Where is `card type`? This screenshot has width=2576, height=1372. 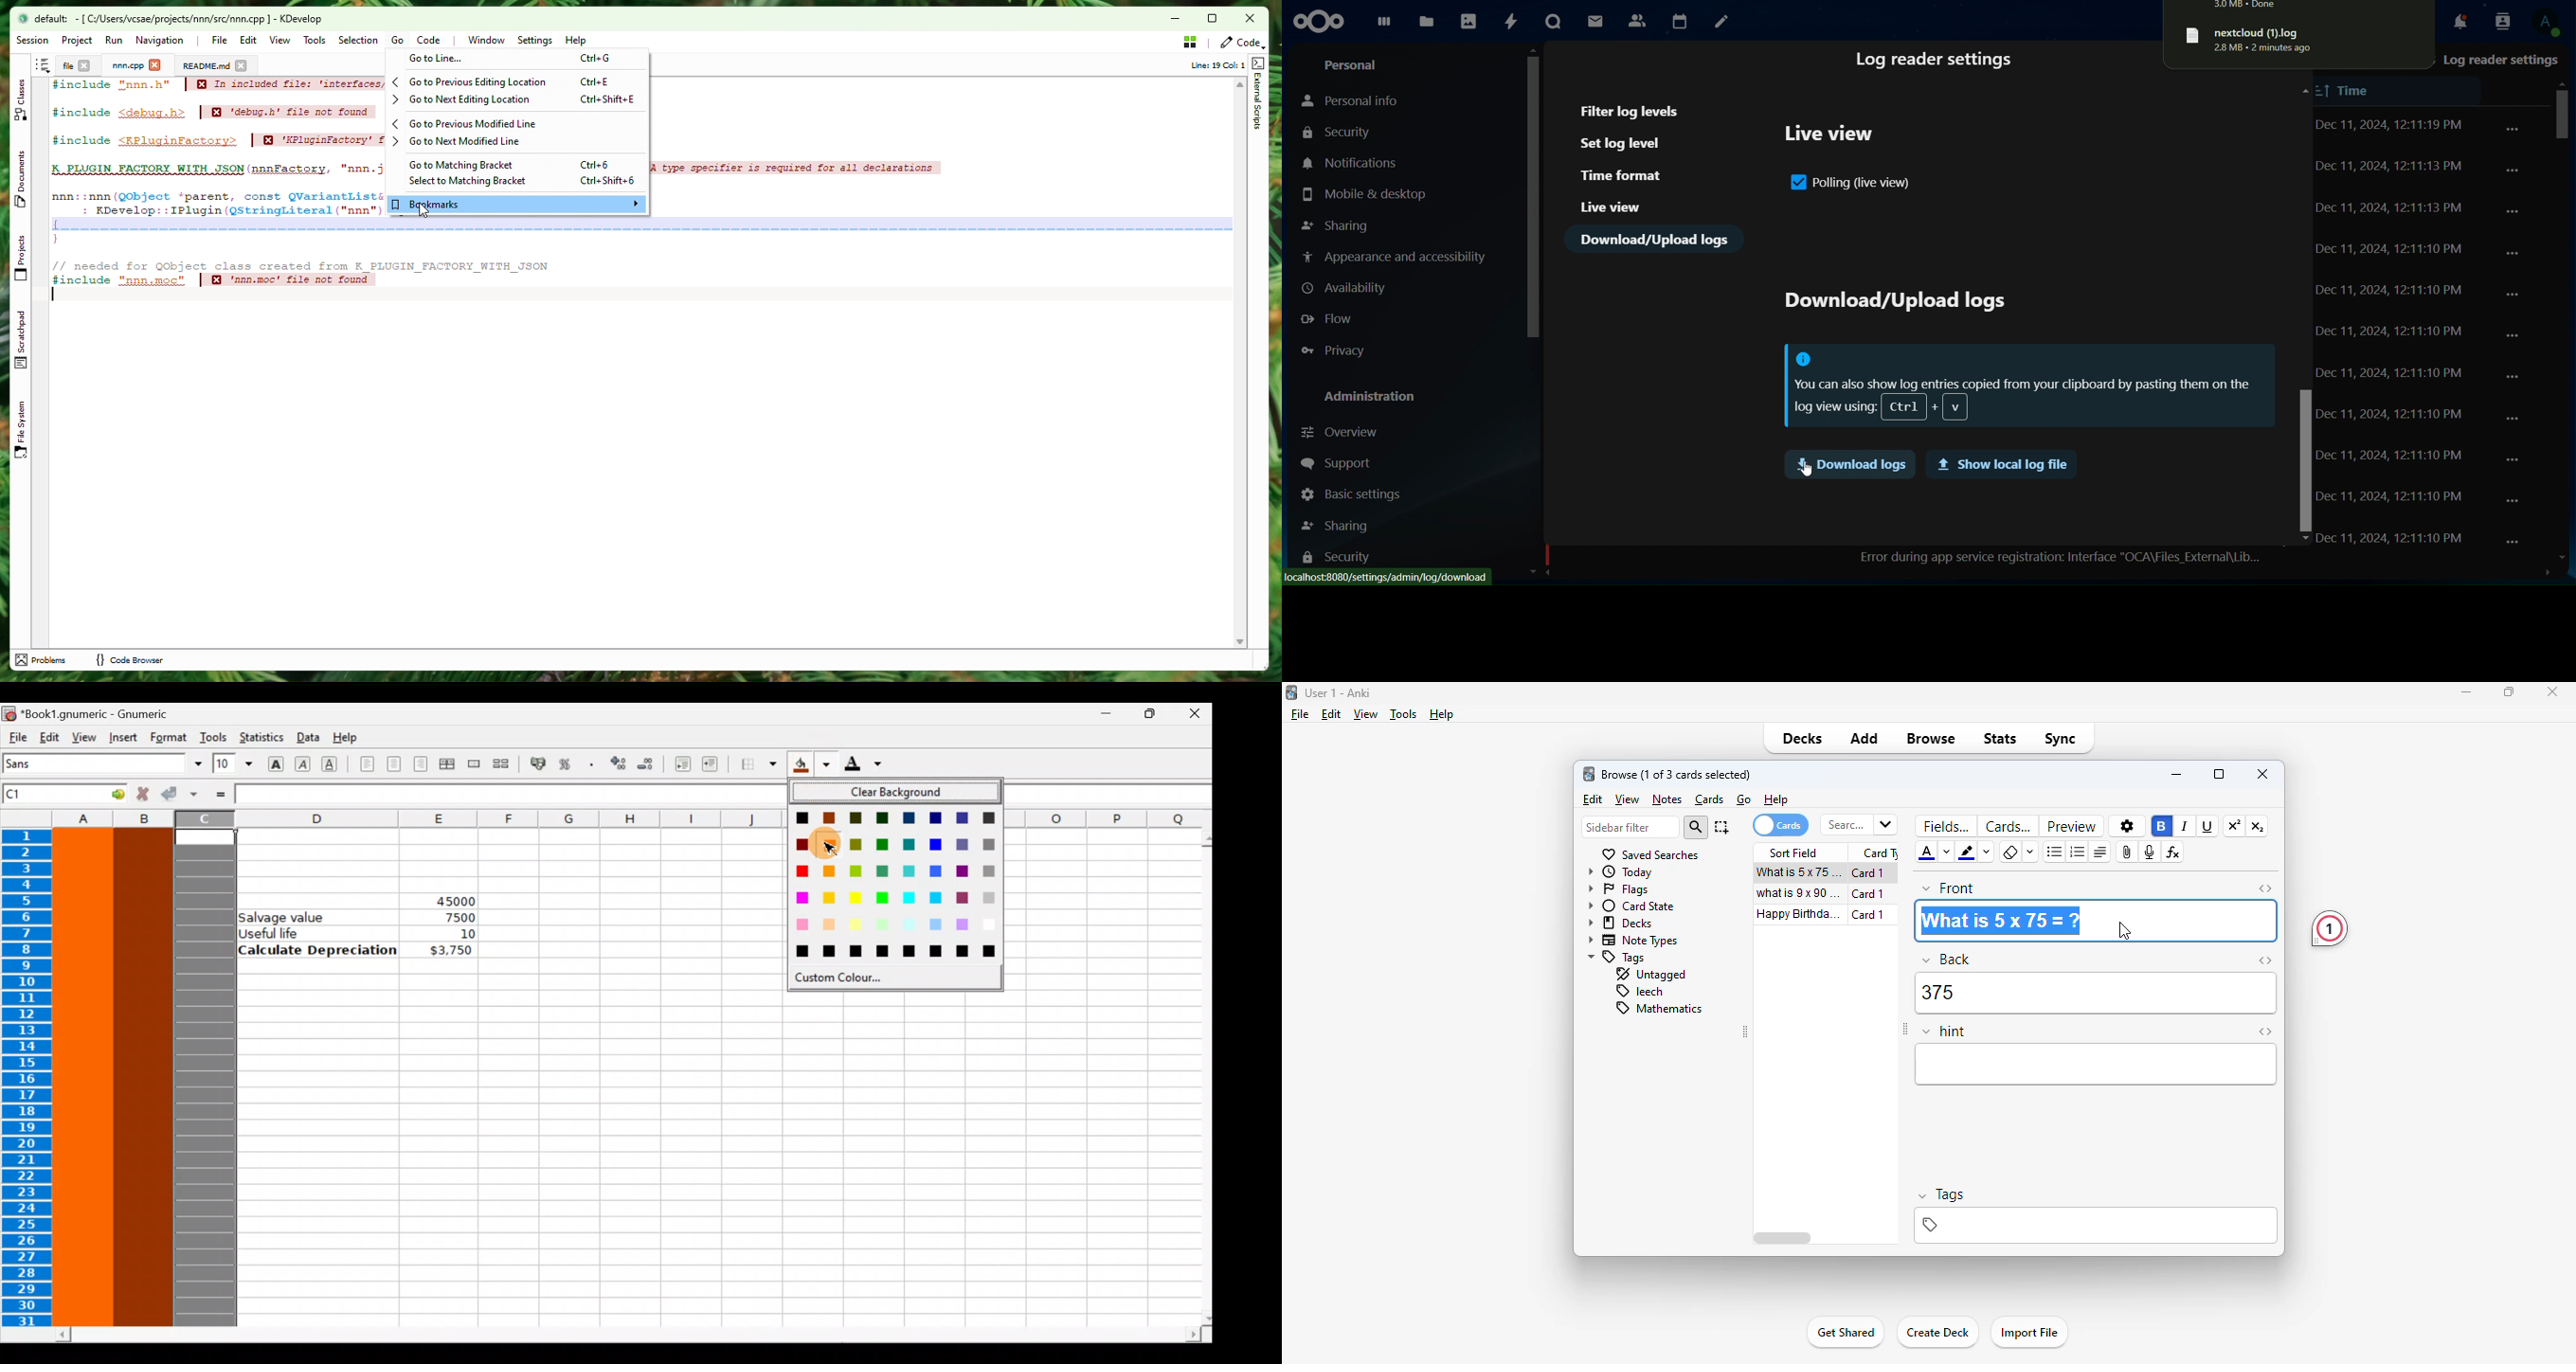 card type is located at coordinates (1879, 852).